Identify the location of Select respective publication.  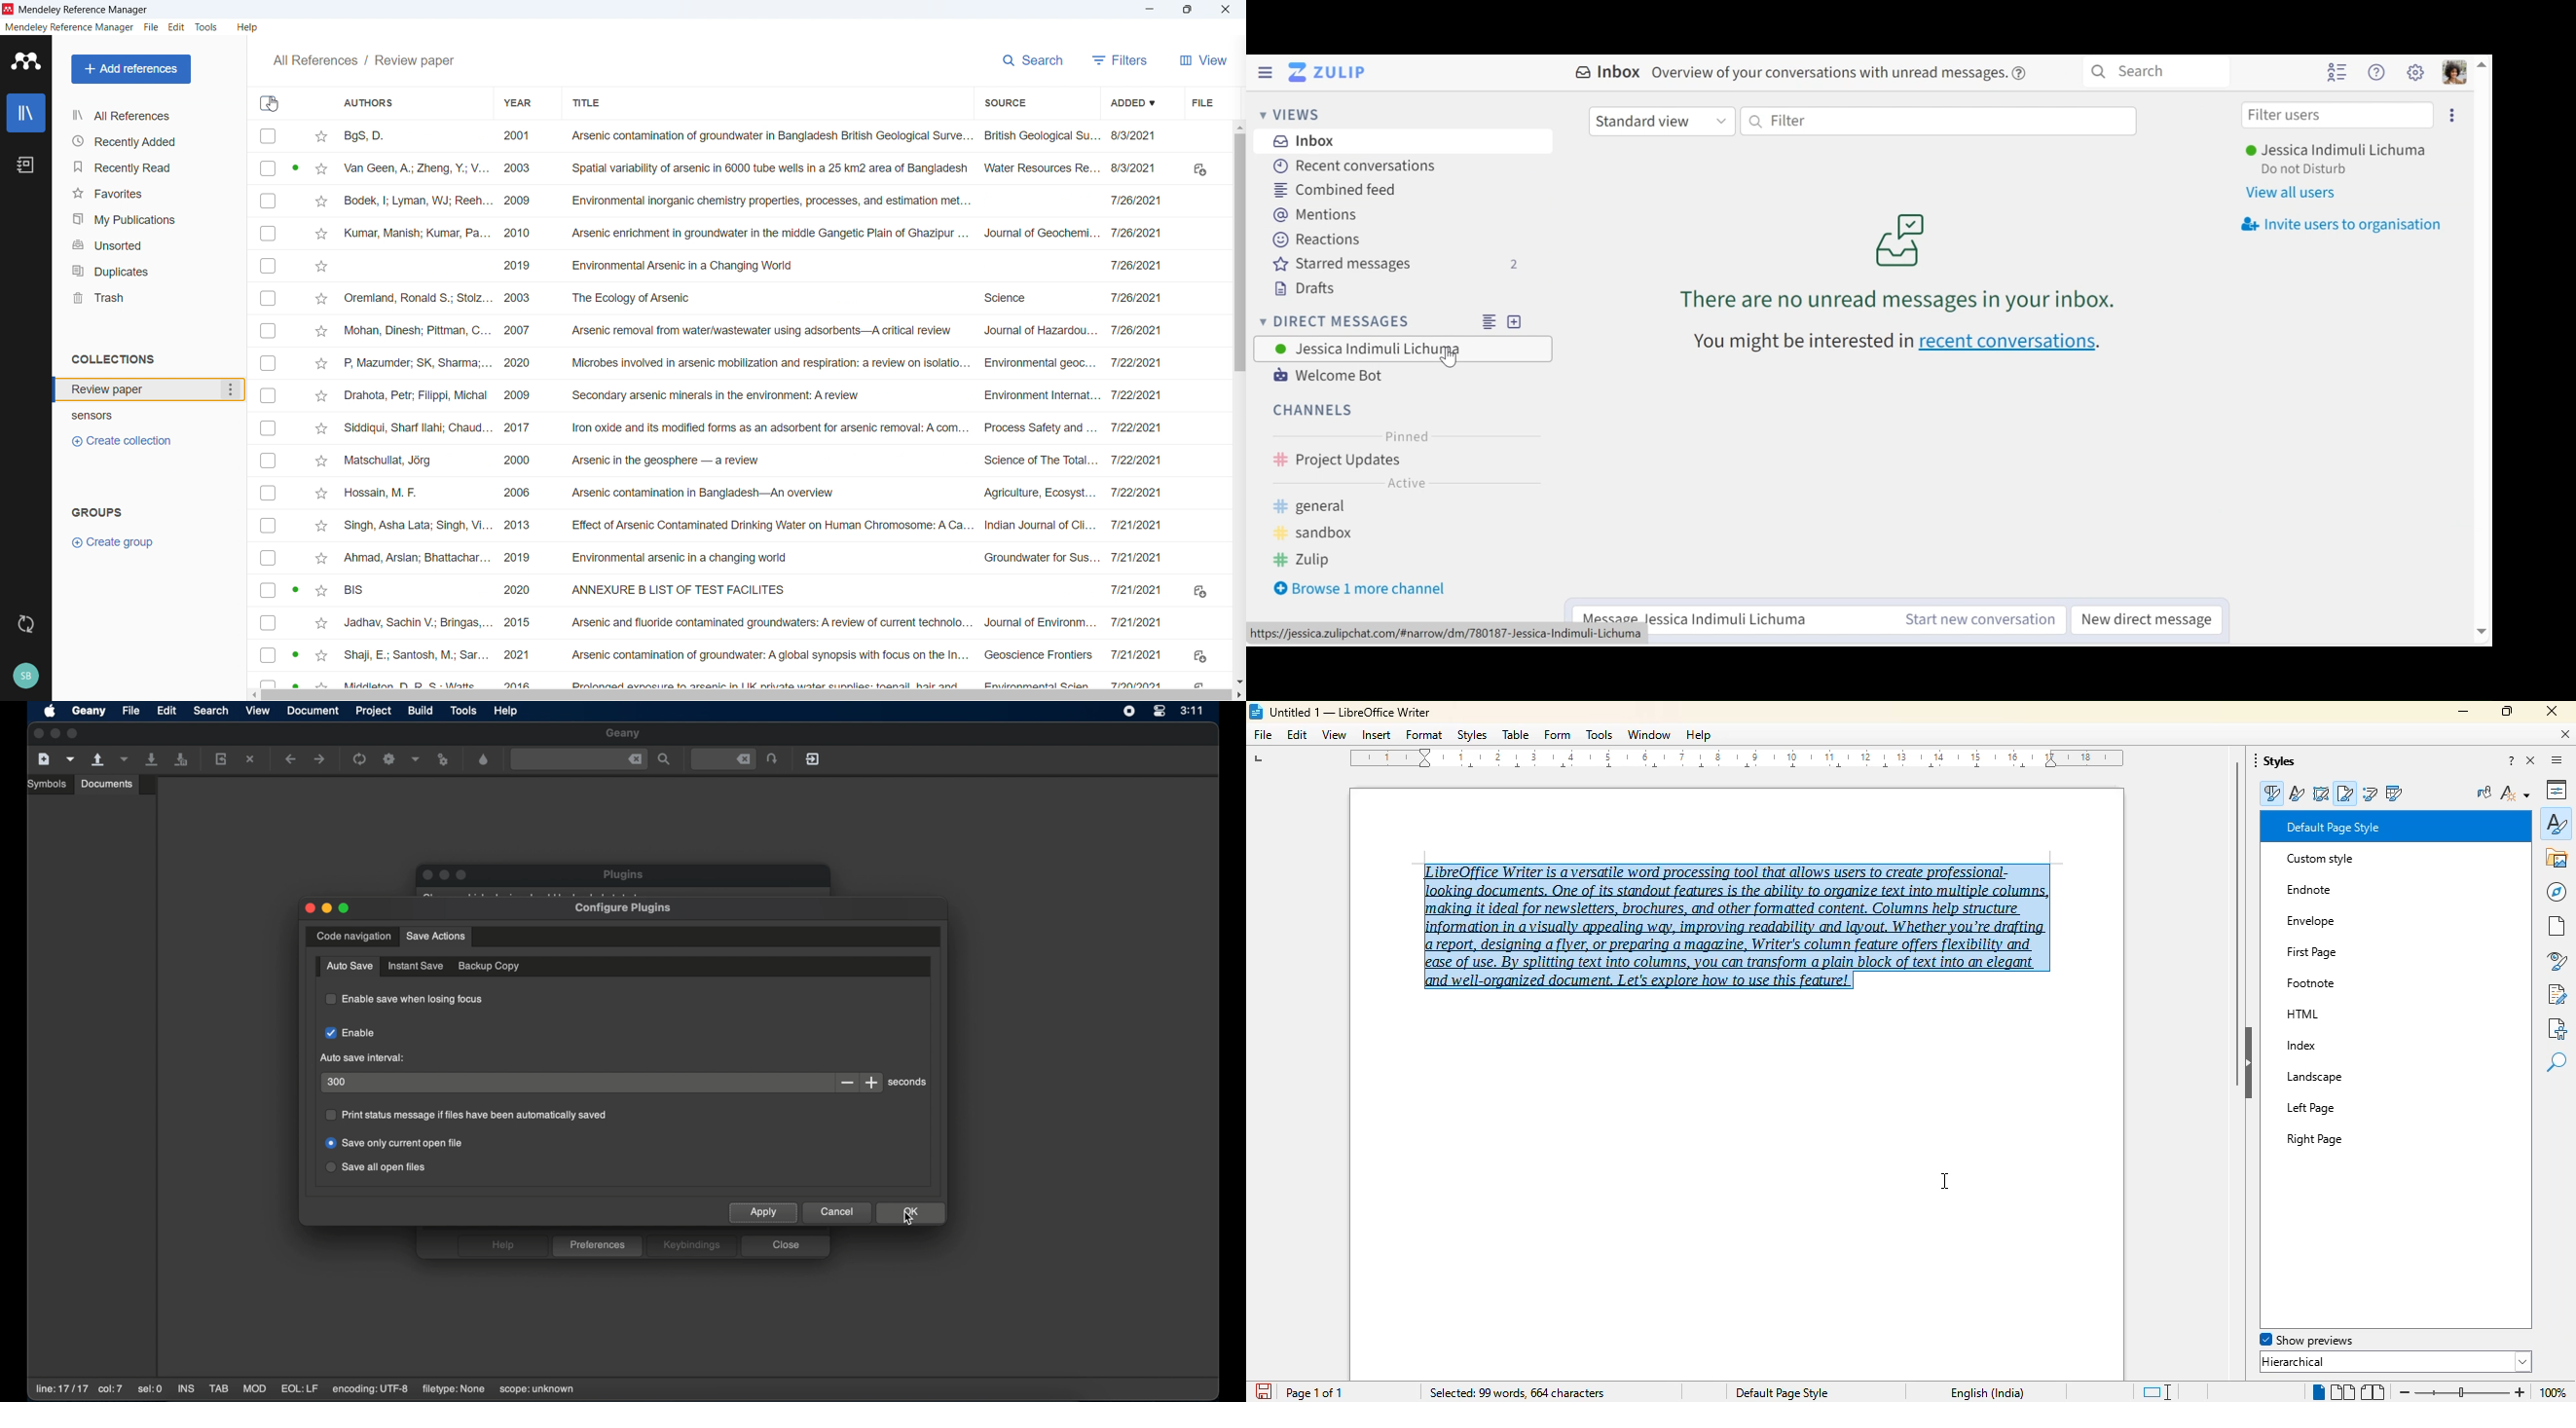
(267, 622).